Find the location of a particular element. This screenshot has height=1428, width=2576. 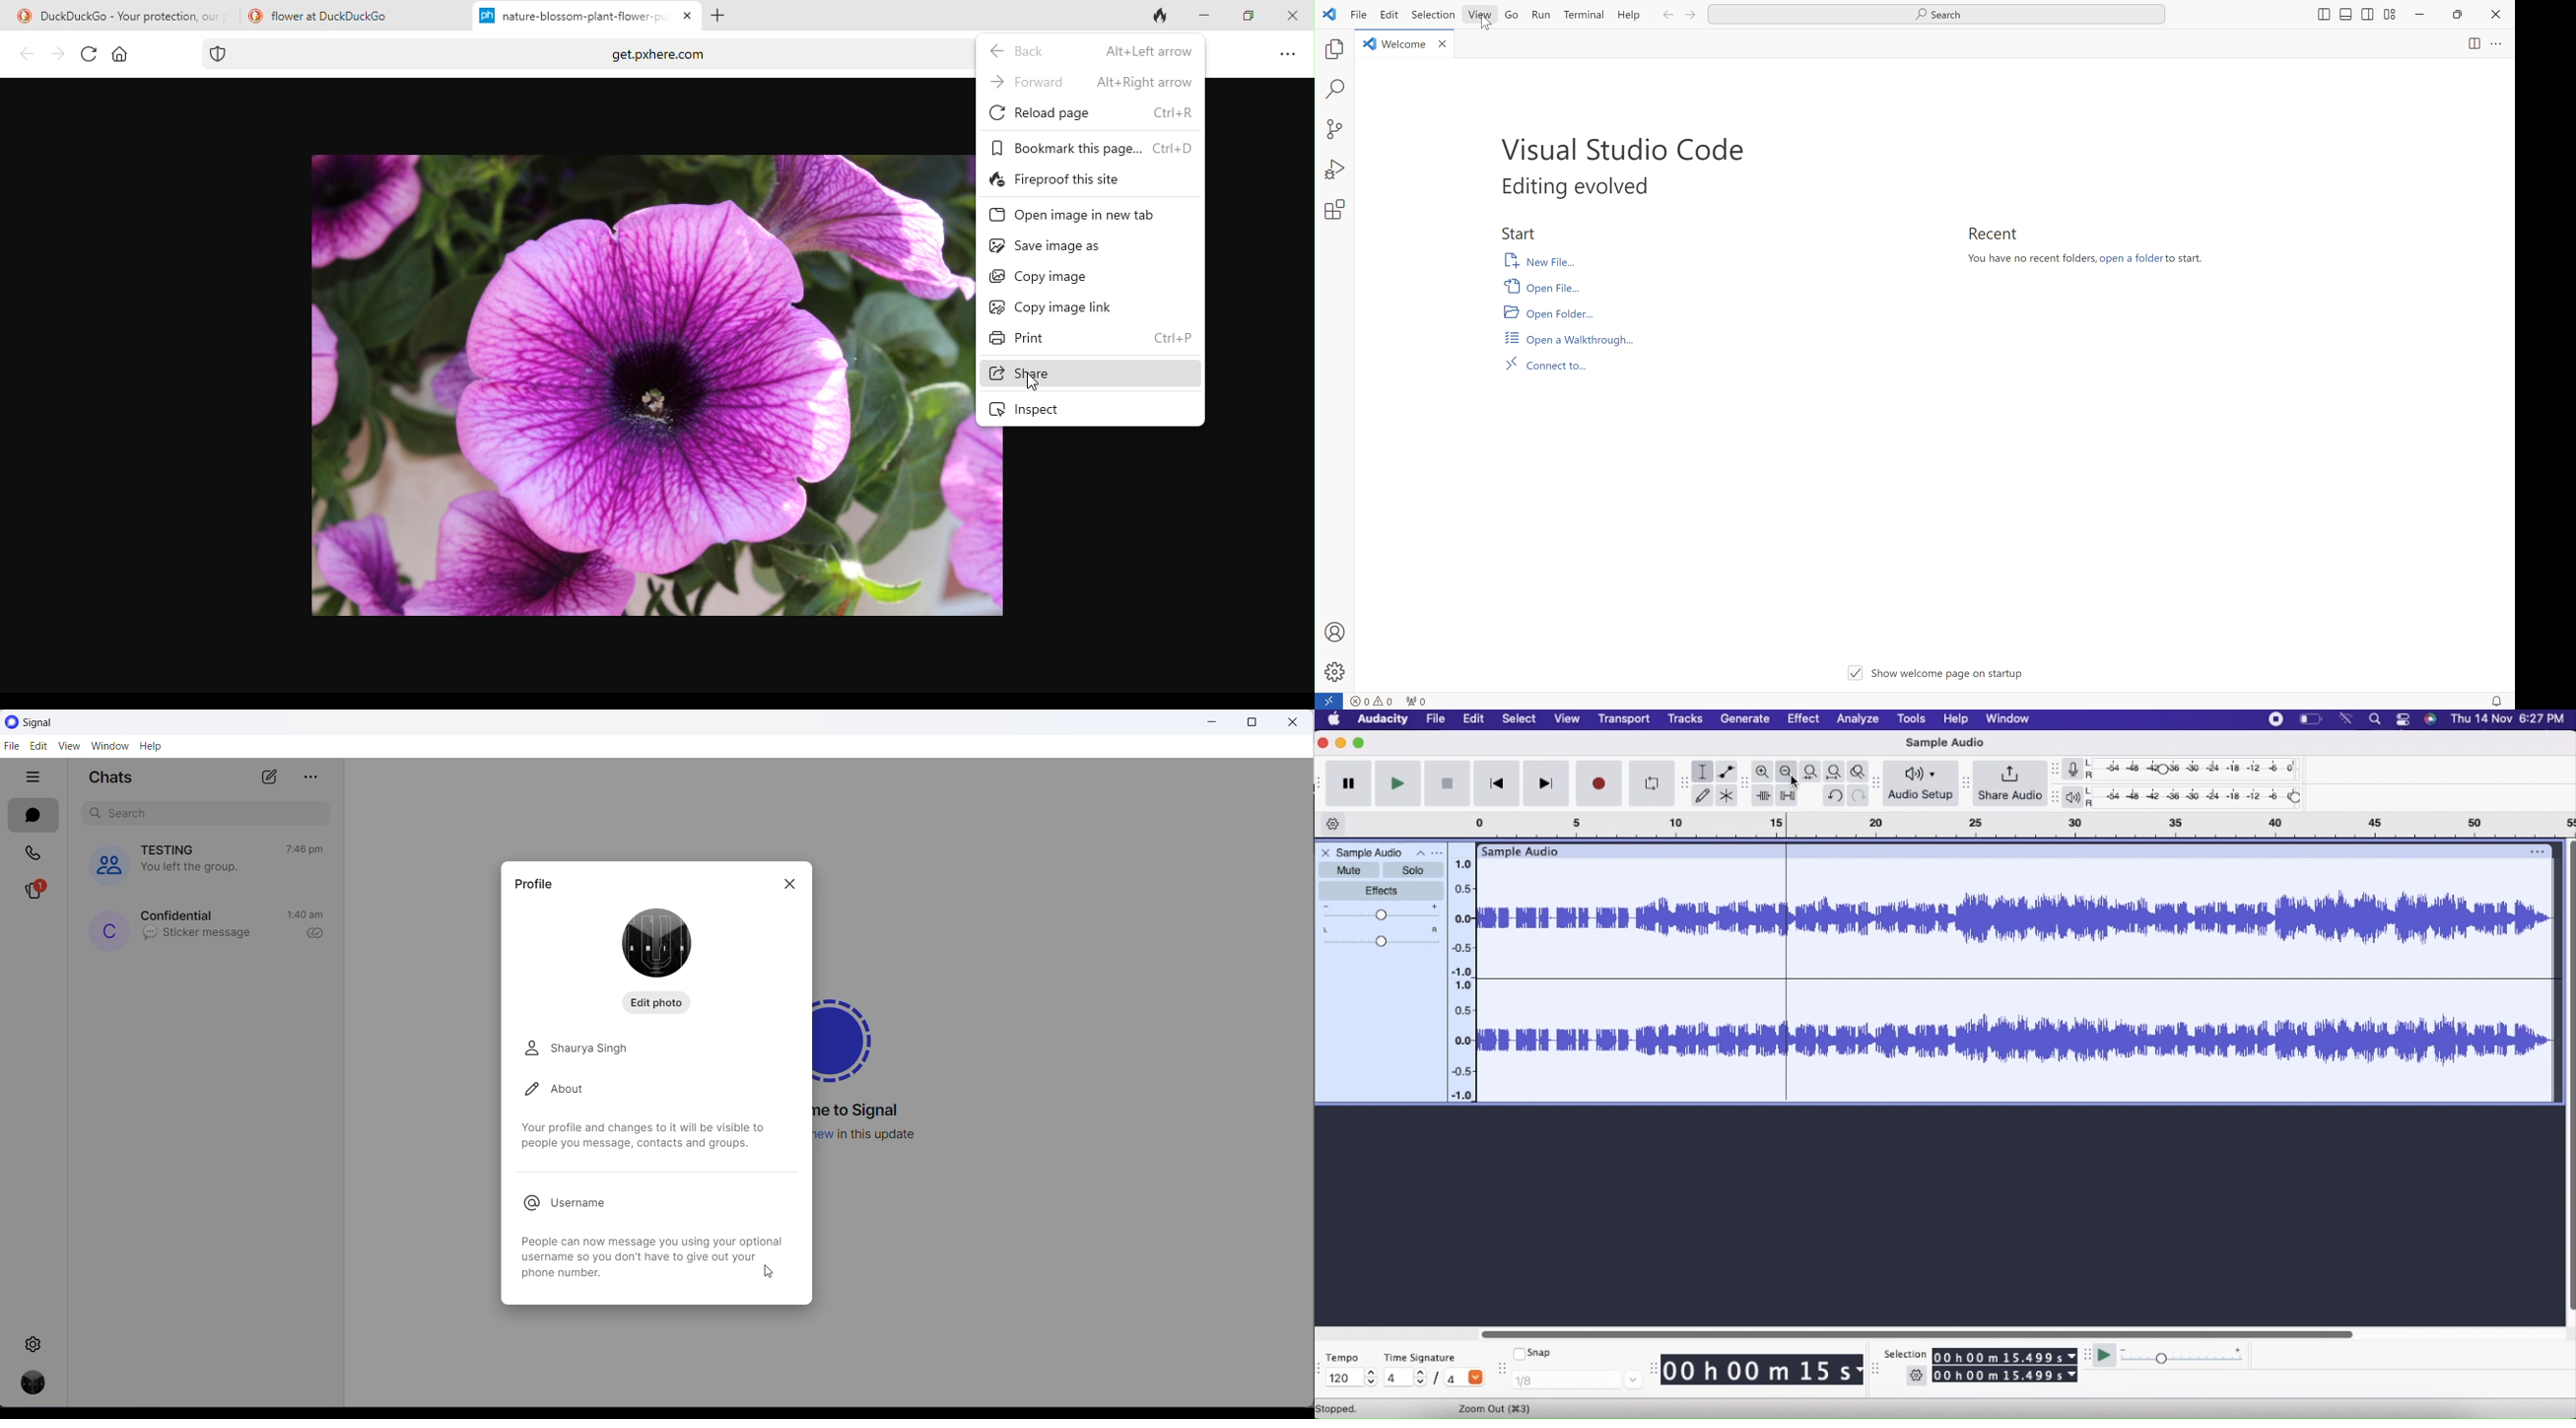

stop is located at coordinates (2277, 719).